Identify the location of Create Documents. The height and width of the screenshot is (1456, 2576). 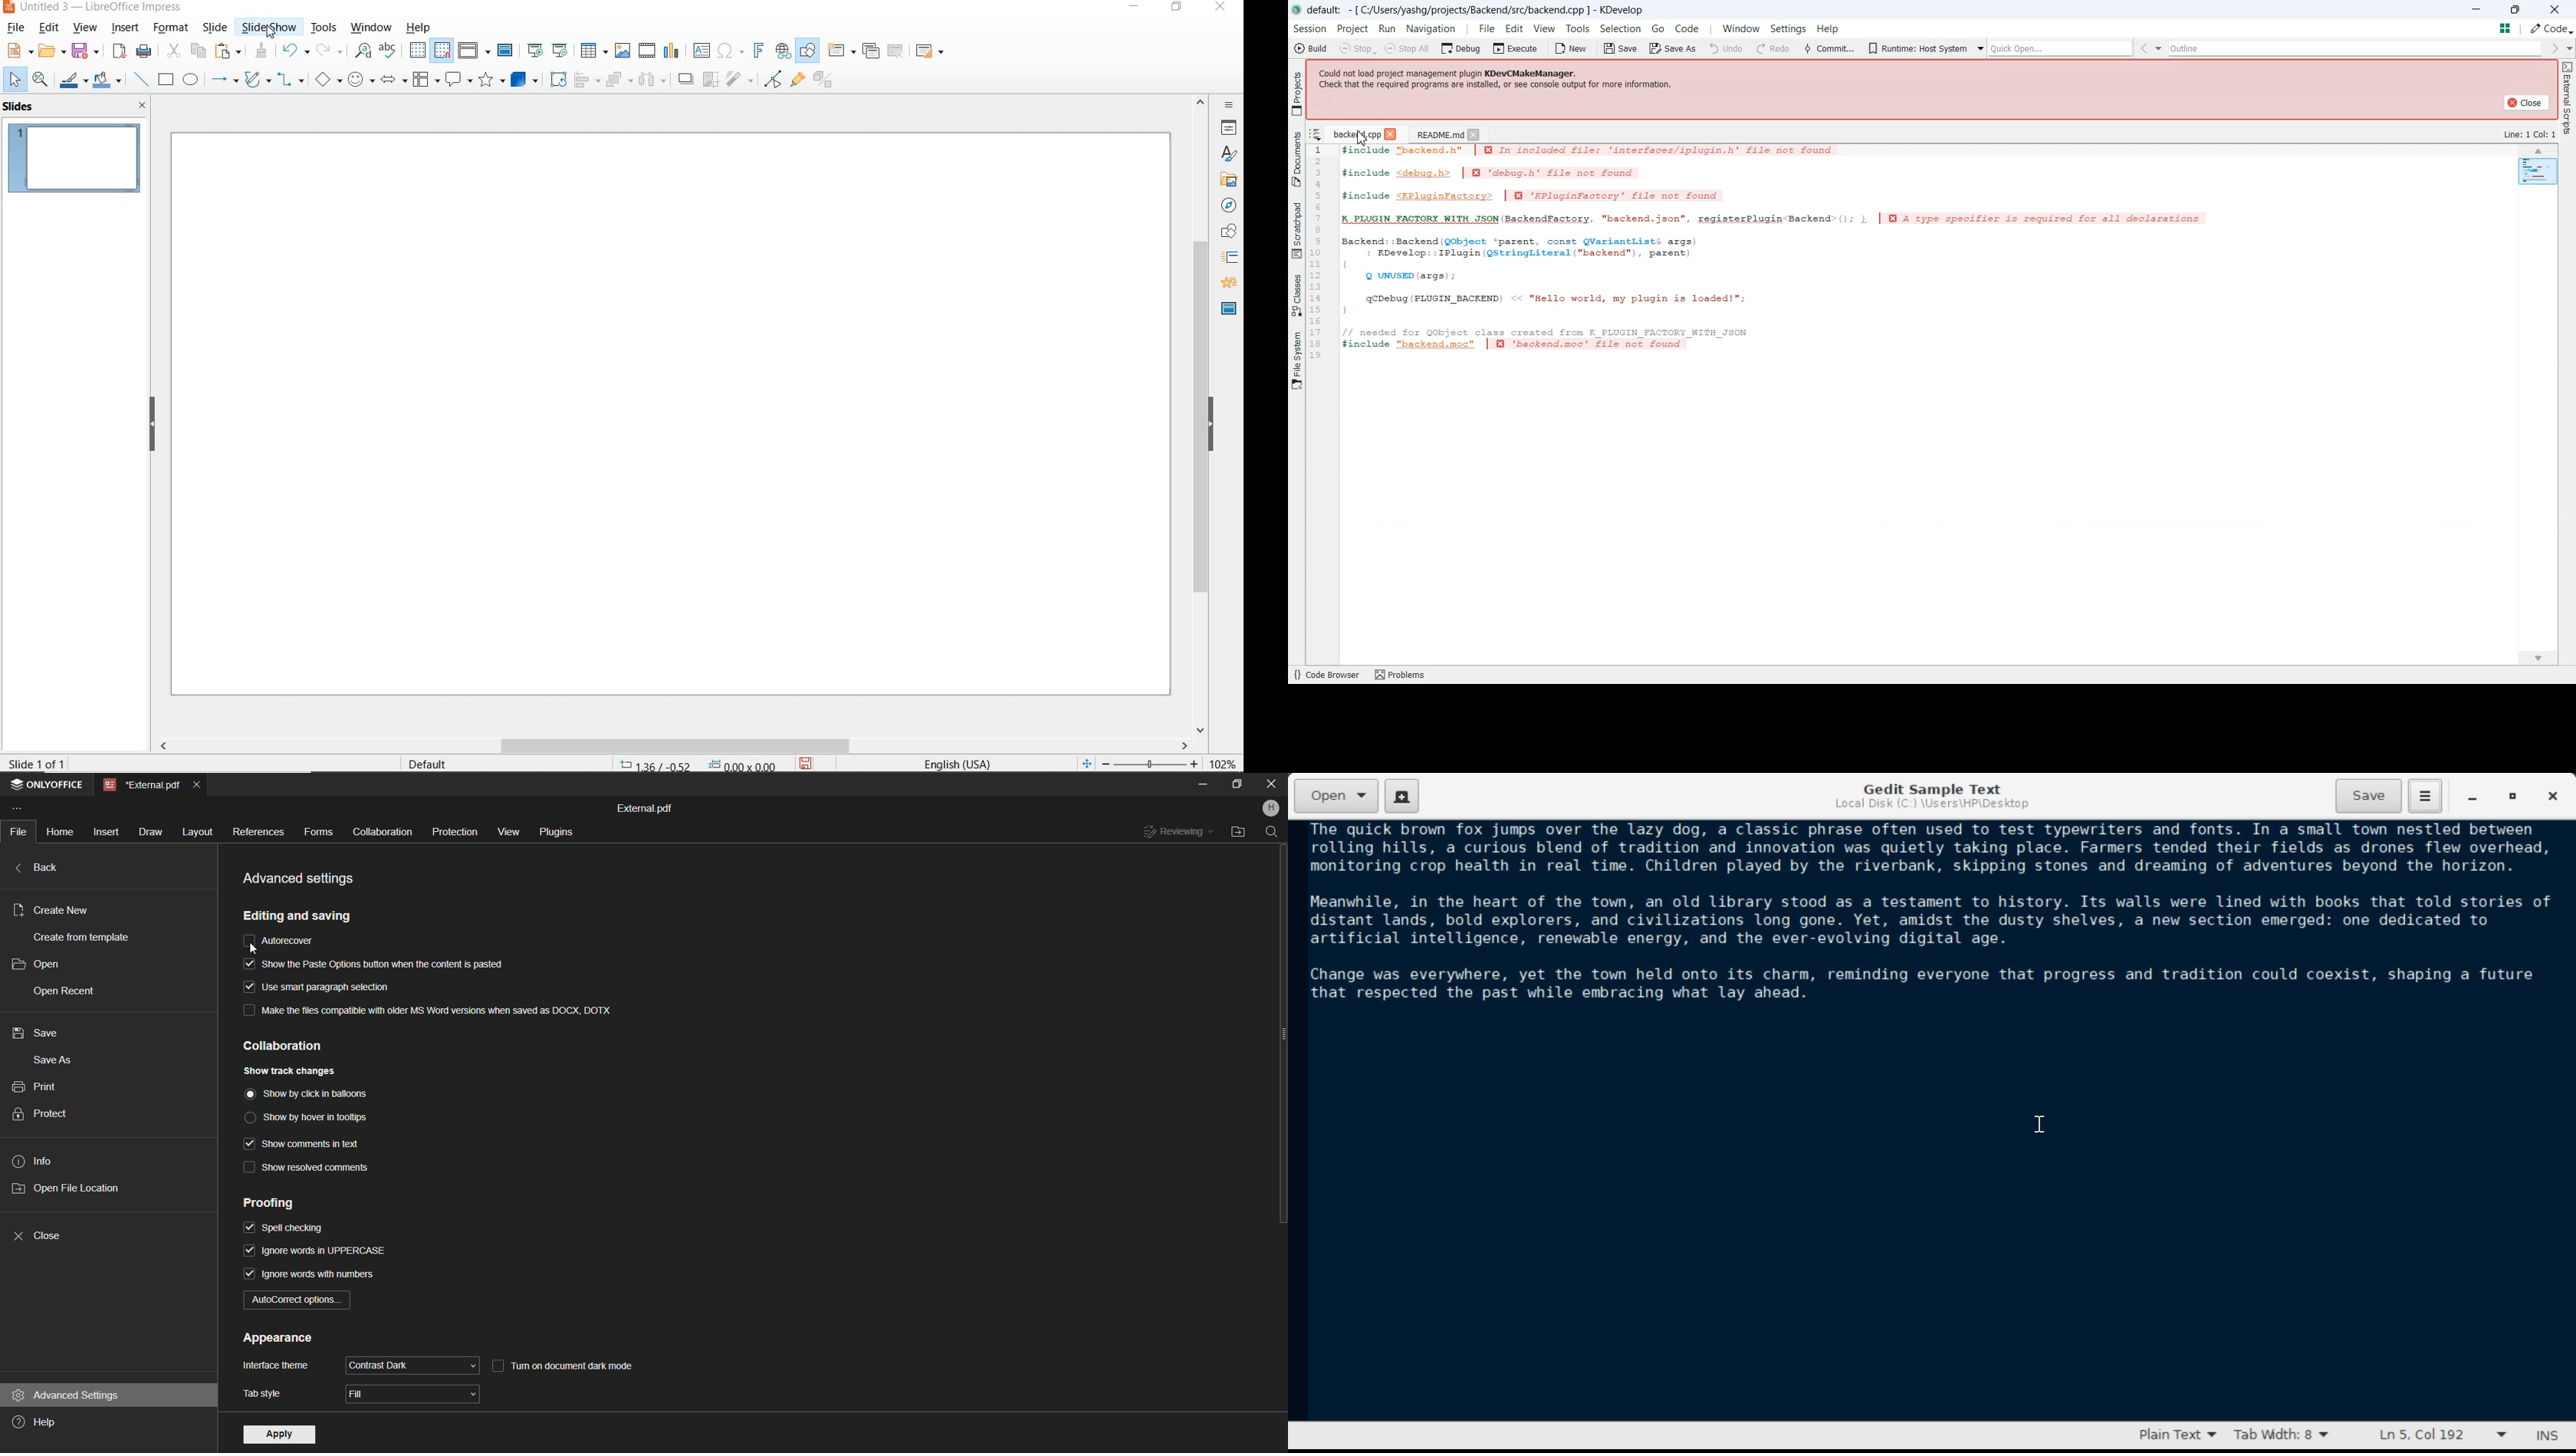
(1402, 794).